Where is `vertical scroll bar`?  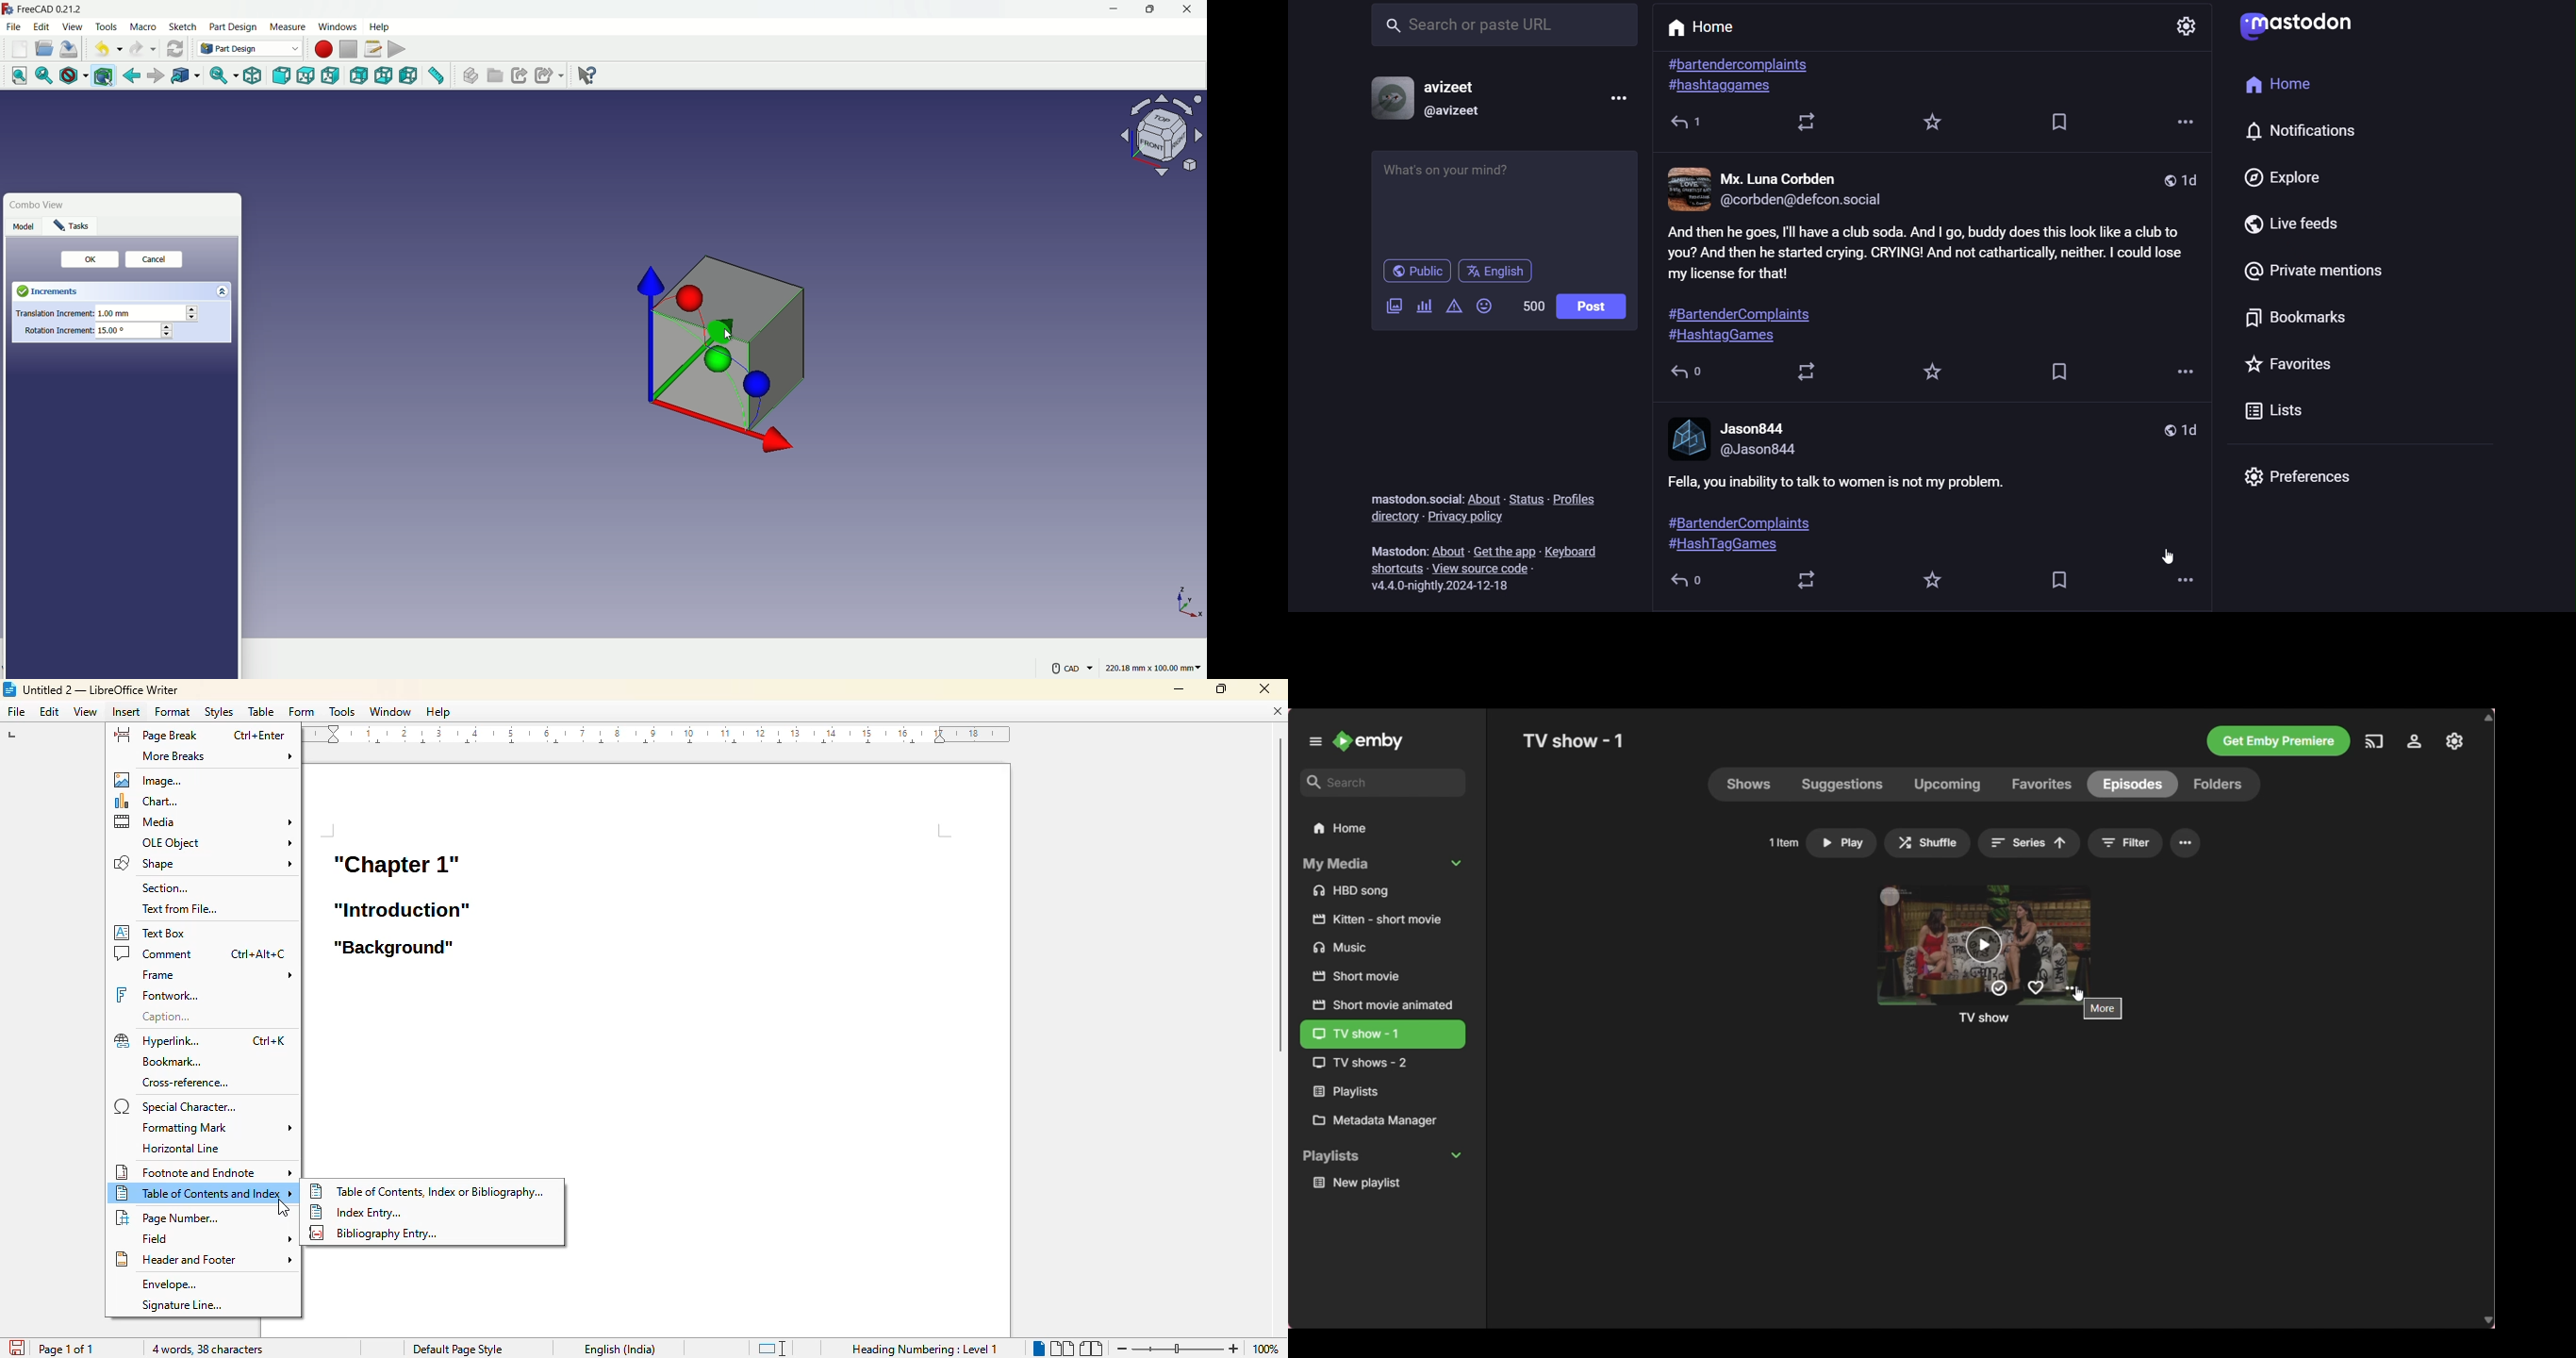
vertical scroll bar is located at coordinates (1276, 973).